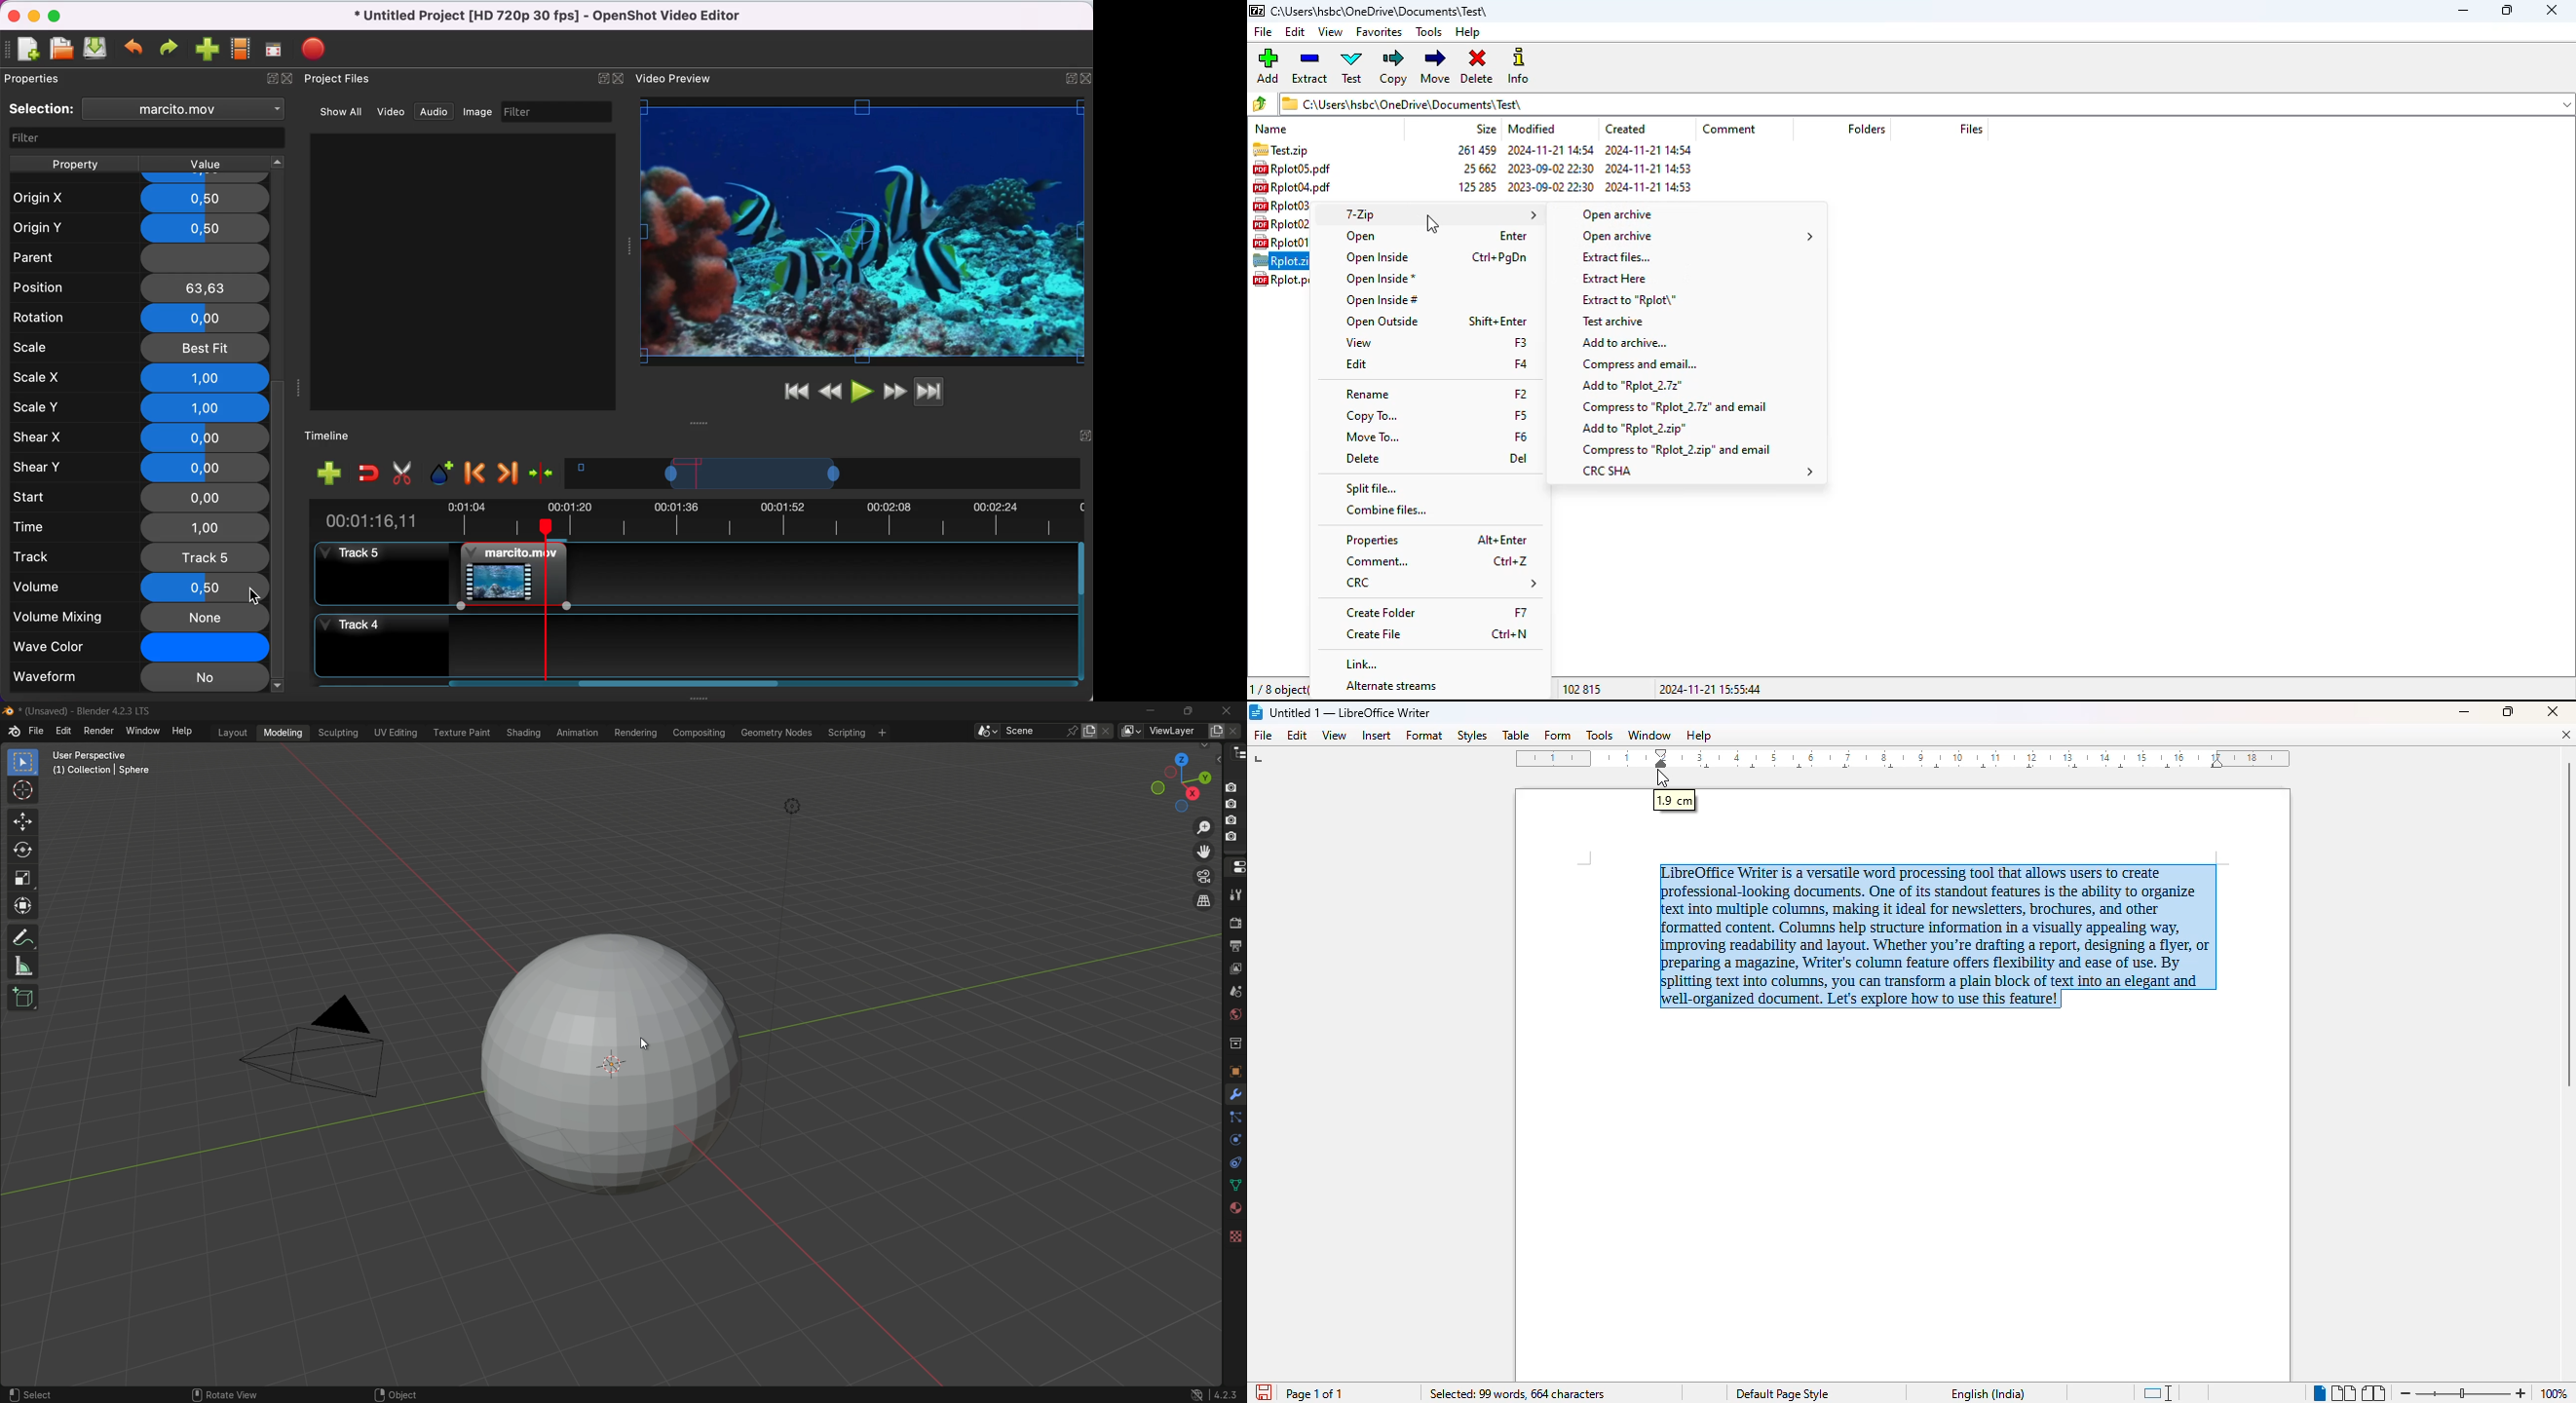 This screenshot has height=1428, width=2576. I want to click on size, so click(1475, 169).